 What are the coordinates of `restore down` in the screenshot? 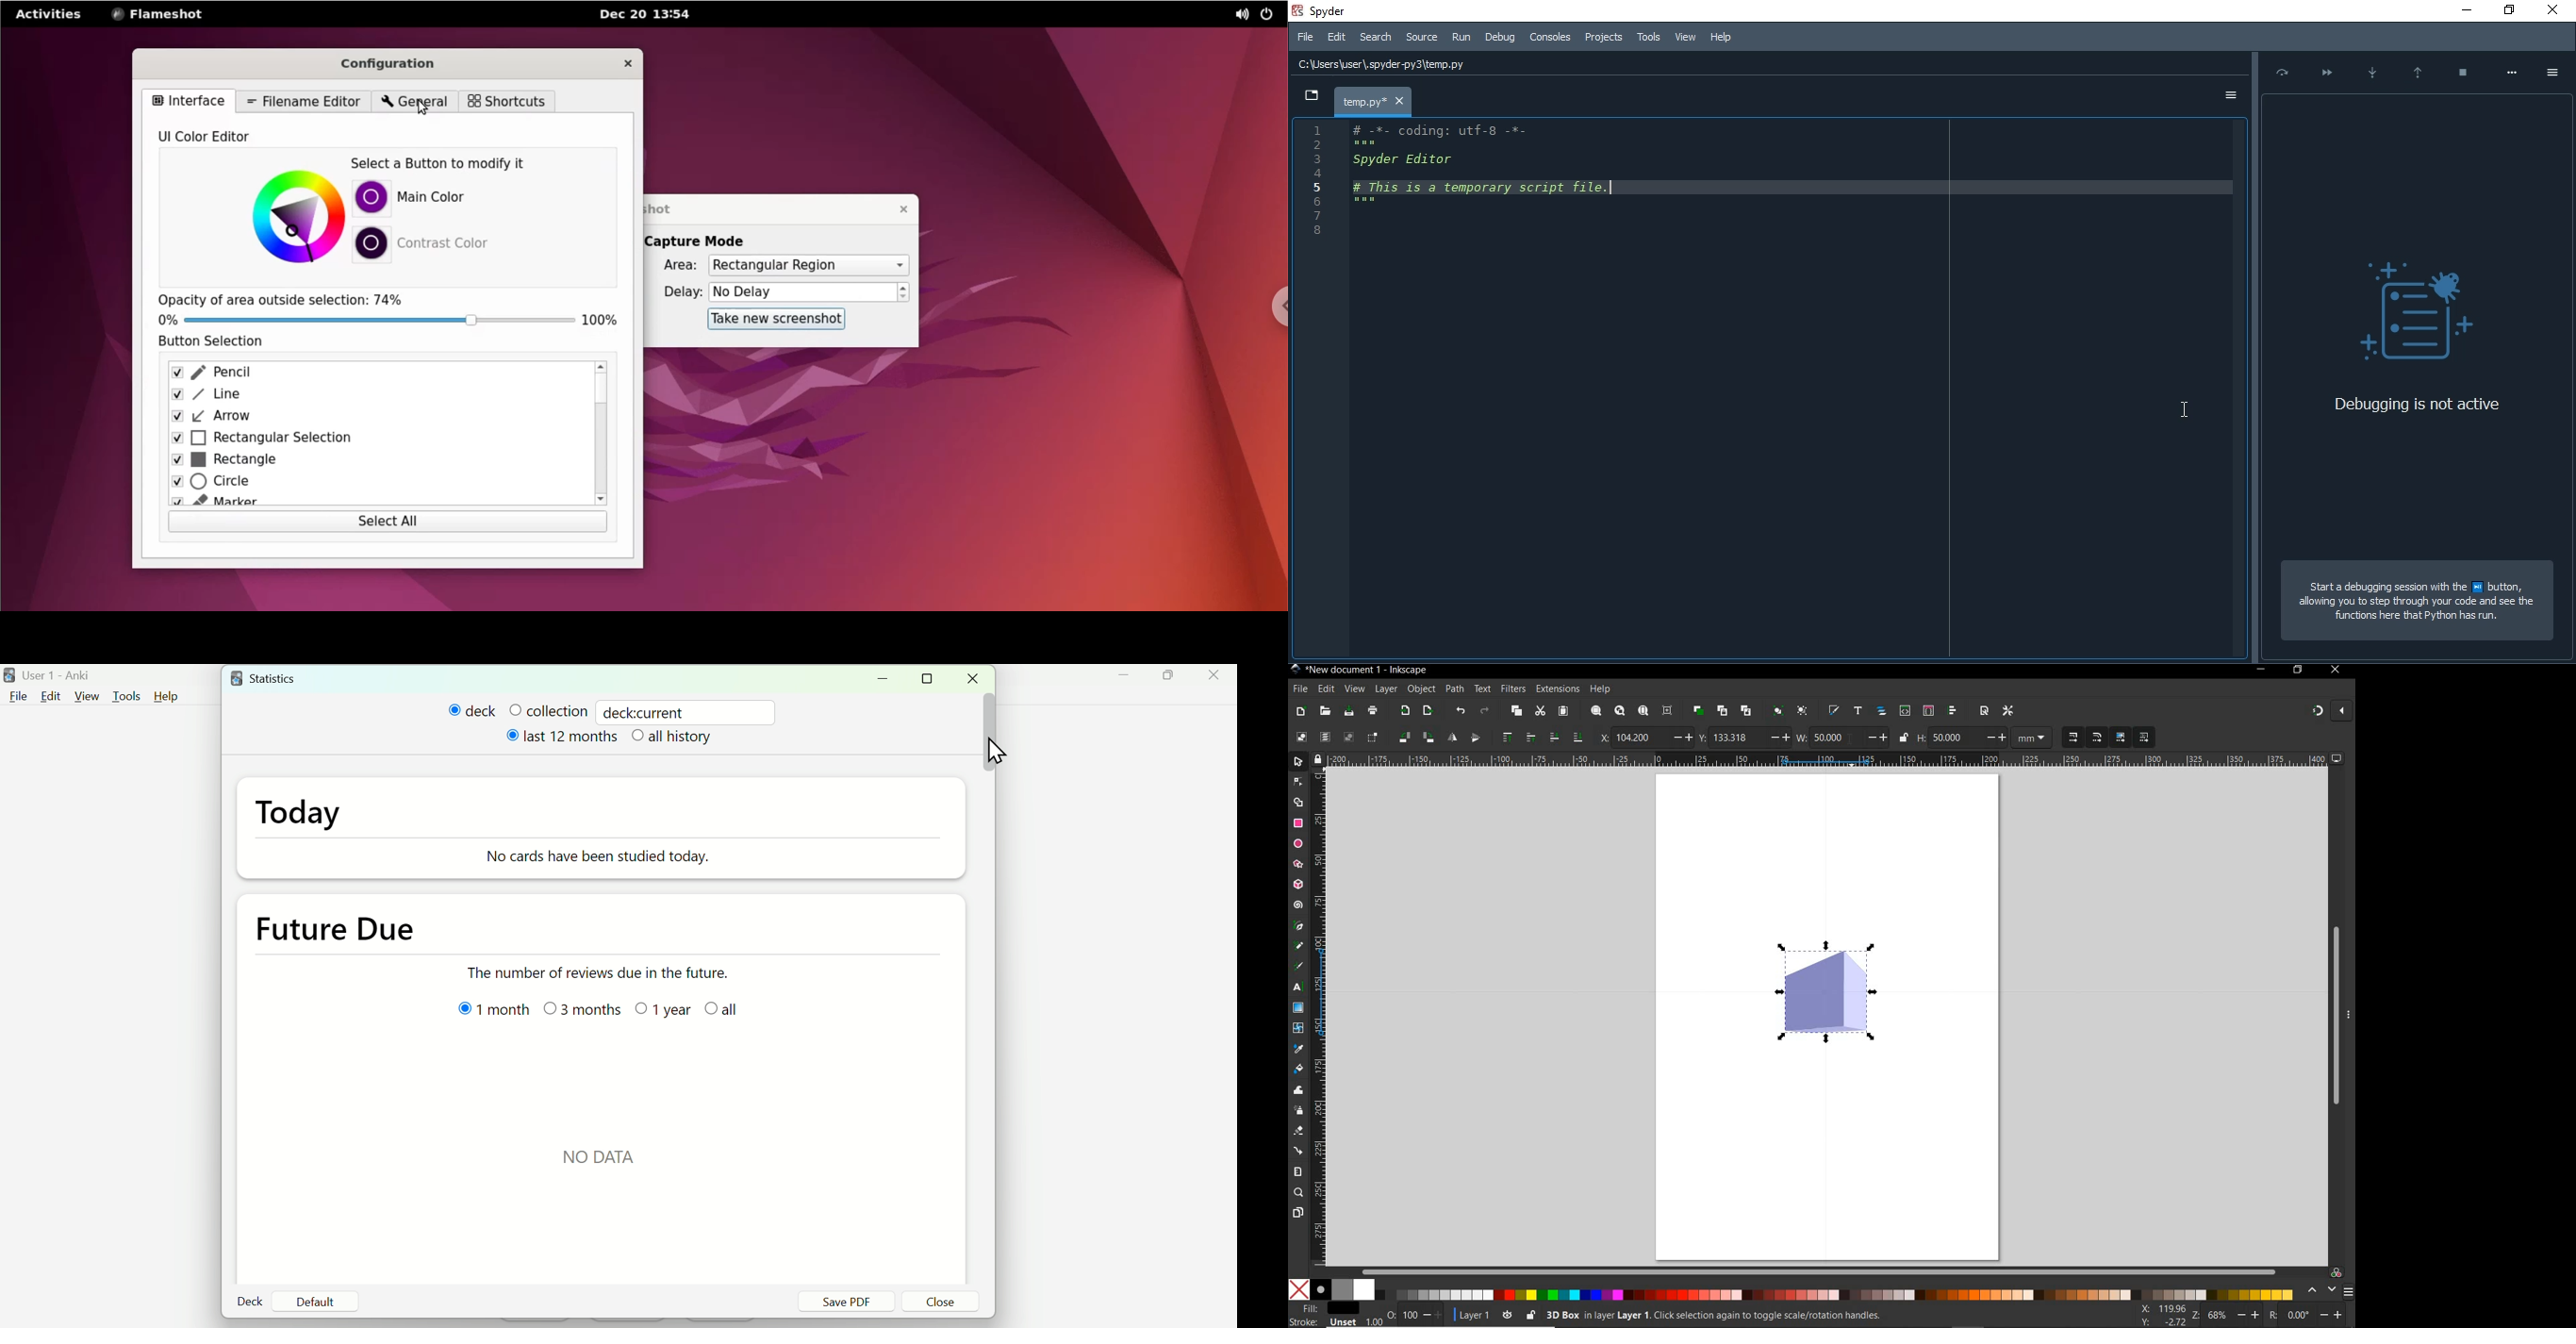 It's located at (2298, 670).